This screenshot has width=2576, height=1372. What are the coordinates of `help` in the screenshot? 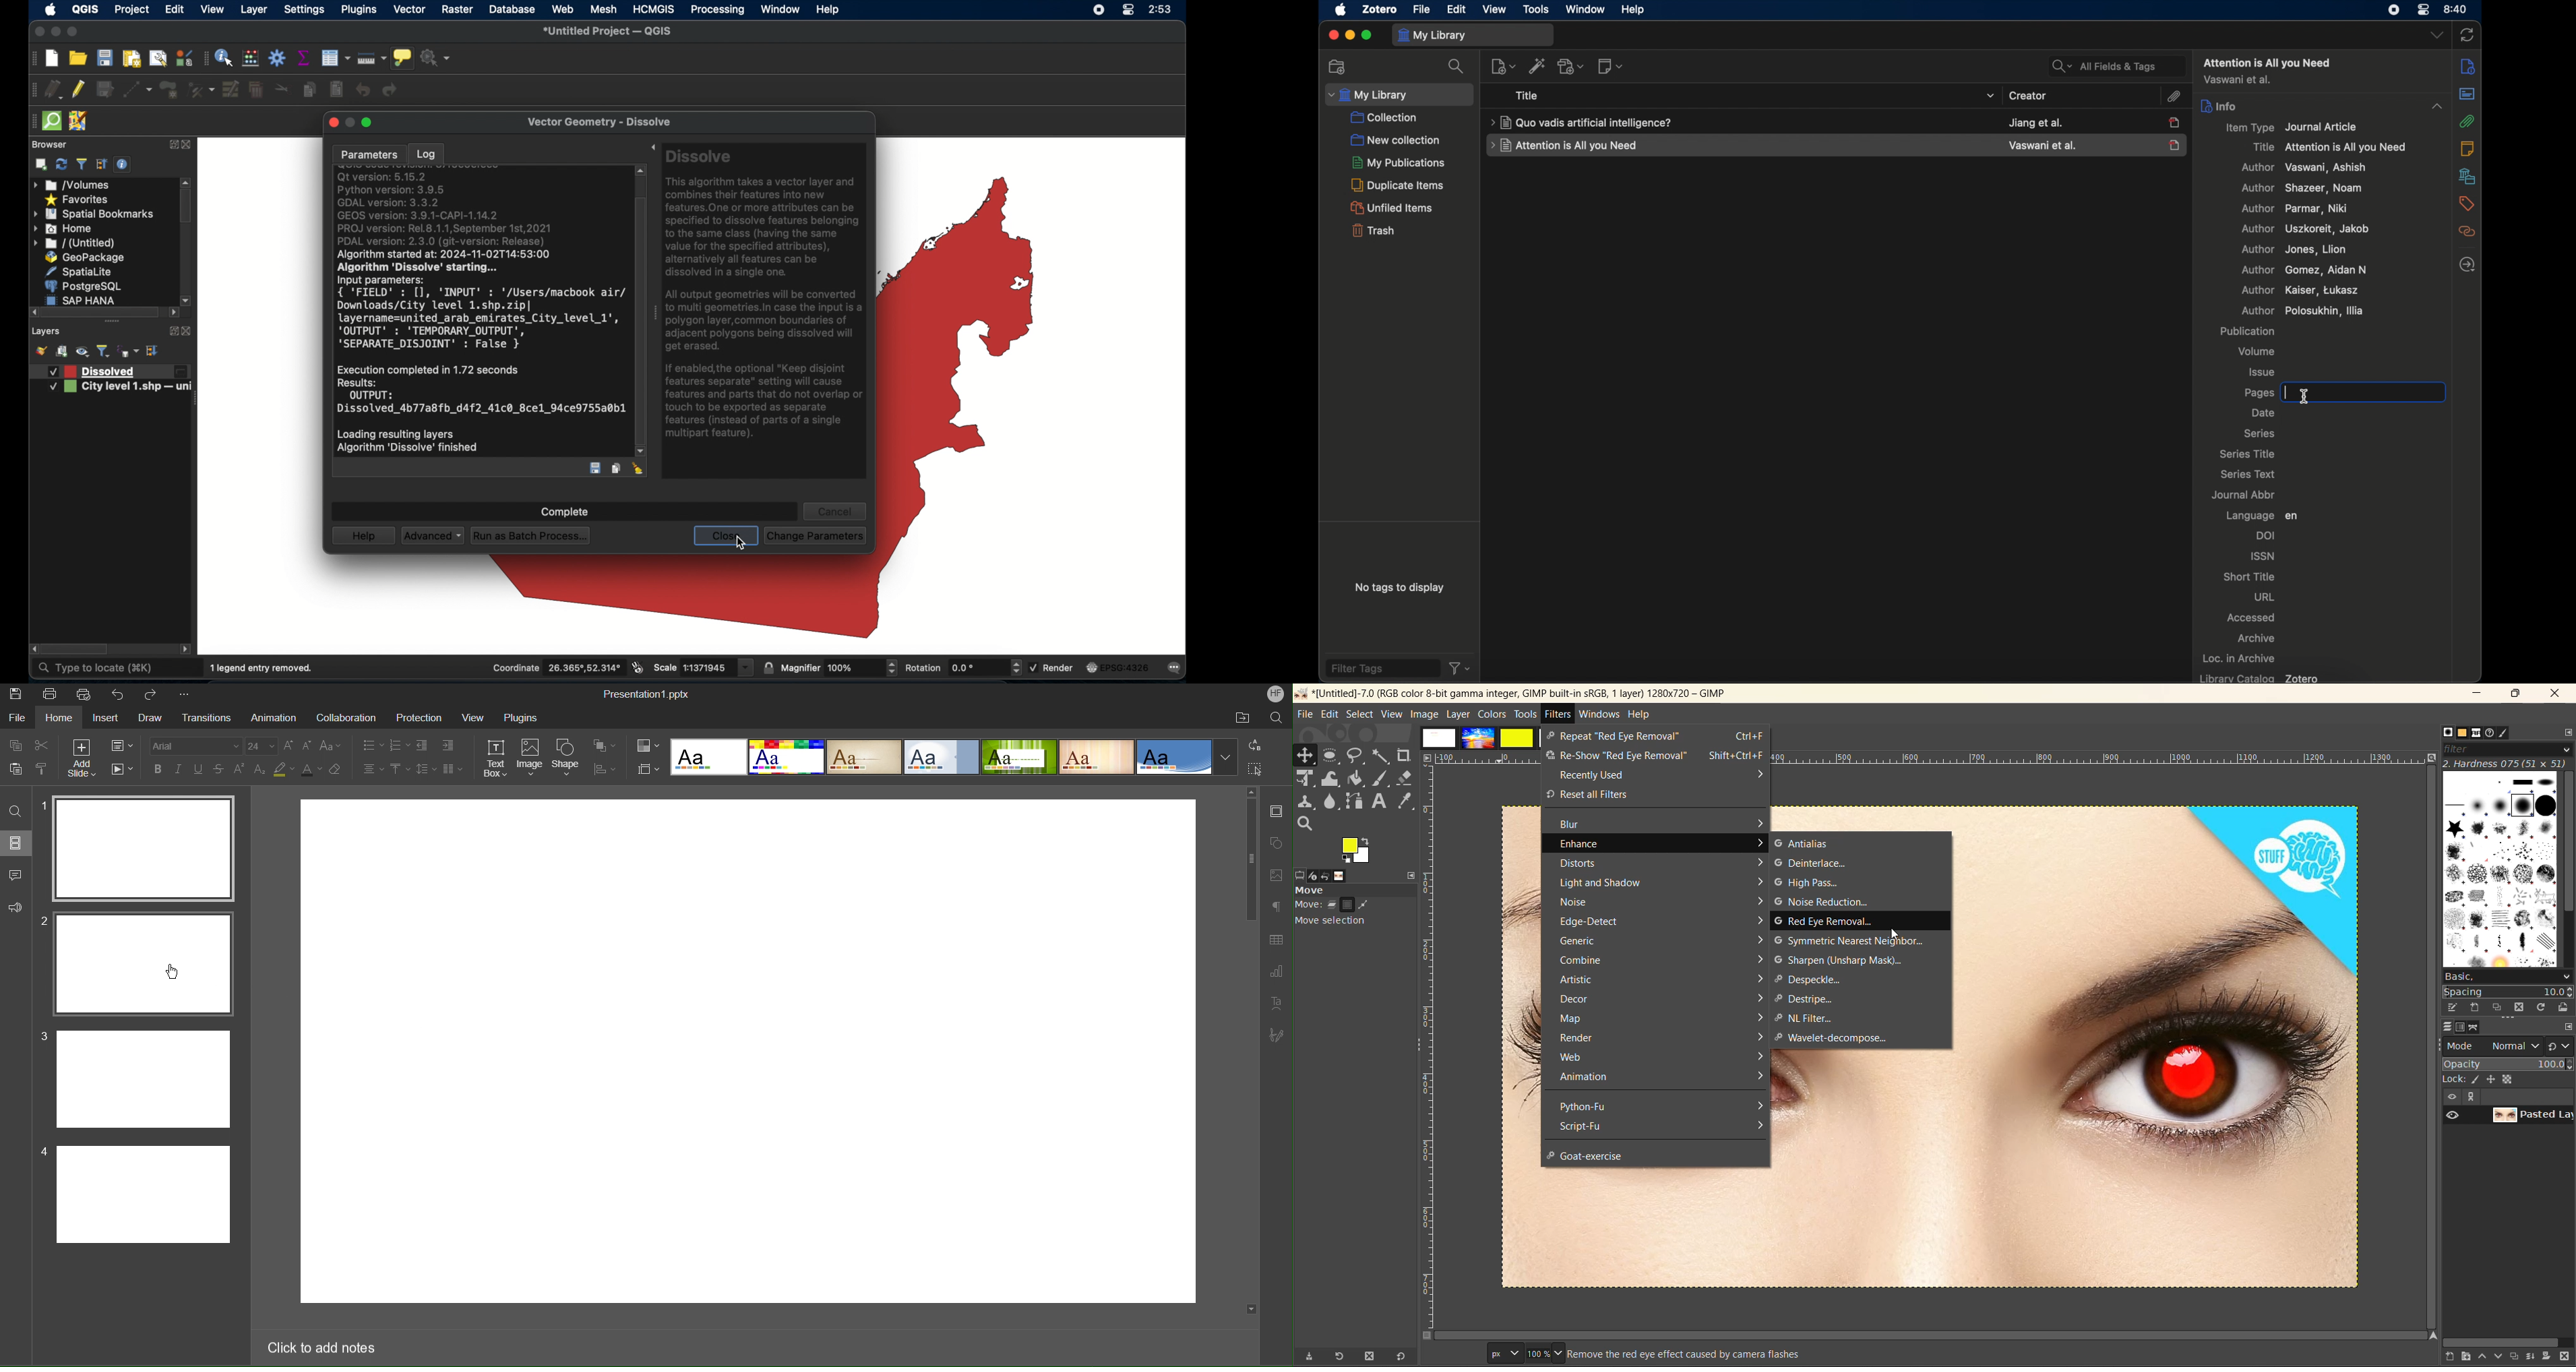 It's located at (1634, 10).